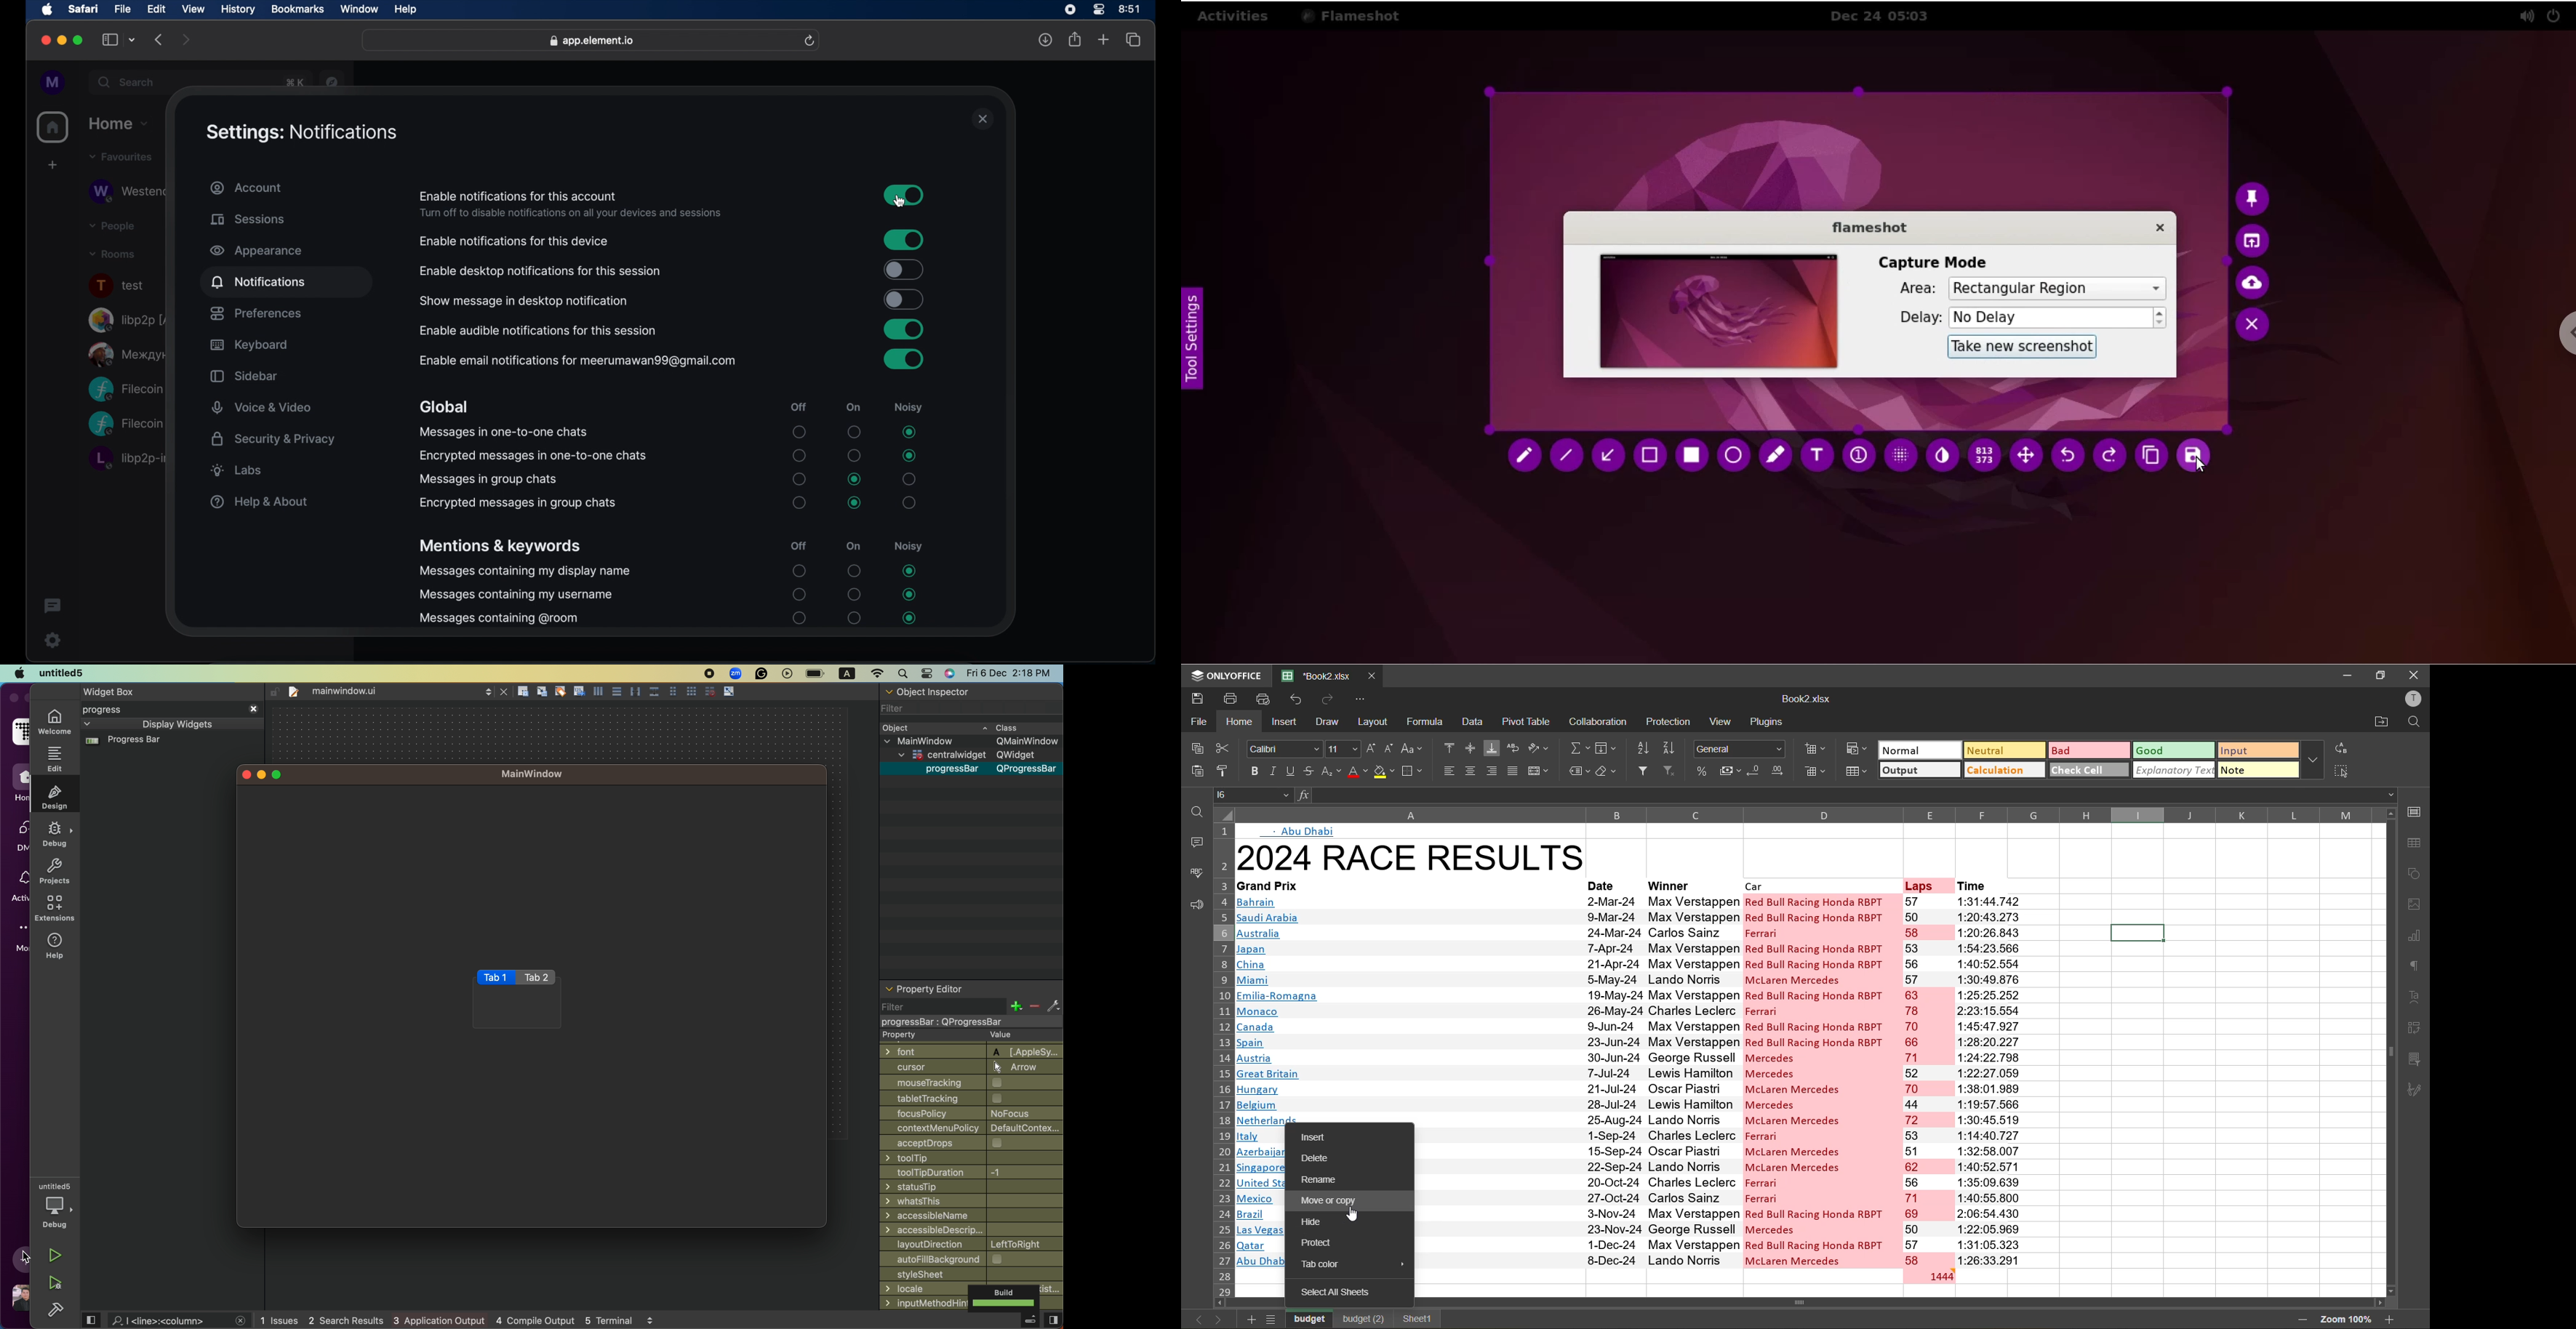 The width and height of the screenshot is (2576, 1344). Describe the element at coordinates (815, 673) in the screenshot. I see `Battery` at that location.